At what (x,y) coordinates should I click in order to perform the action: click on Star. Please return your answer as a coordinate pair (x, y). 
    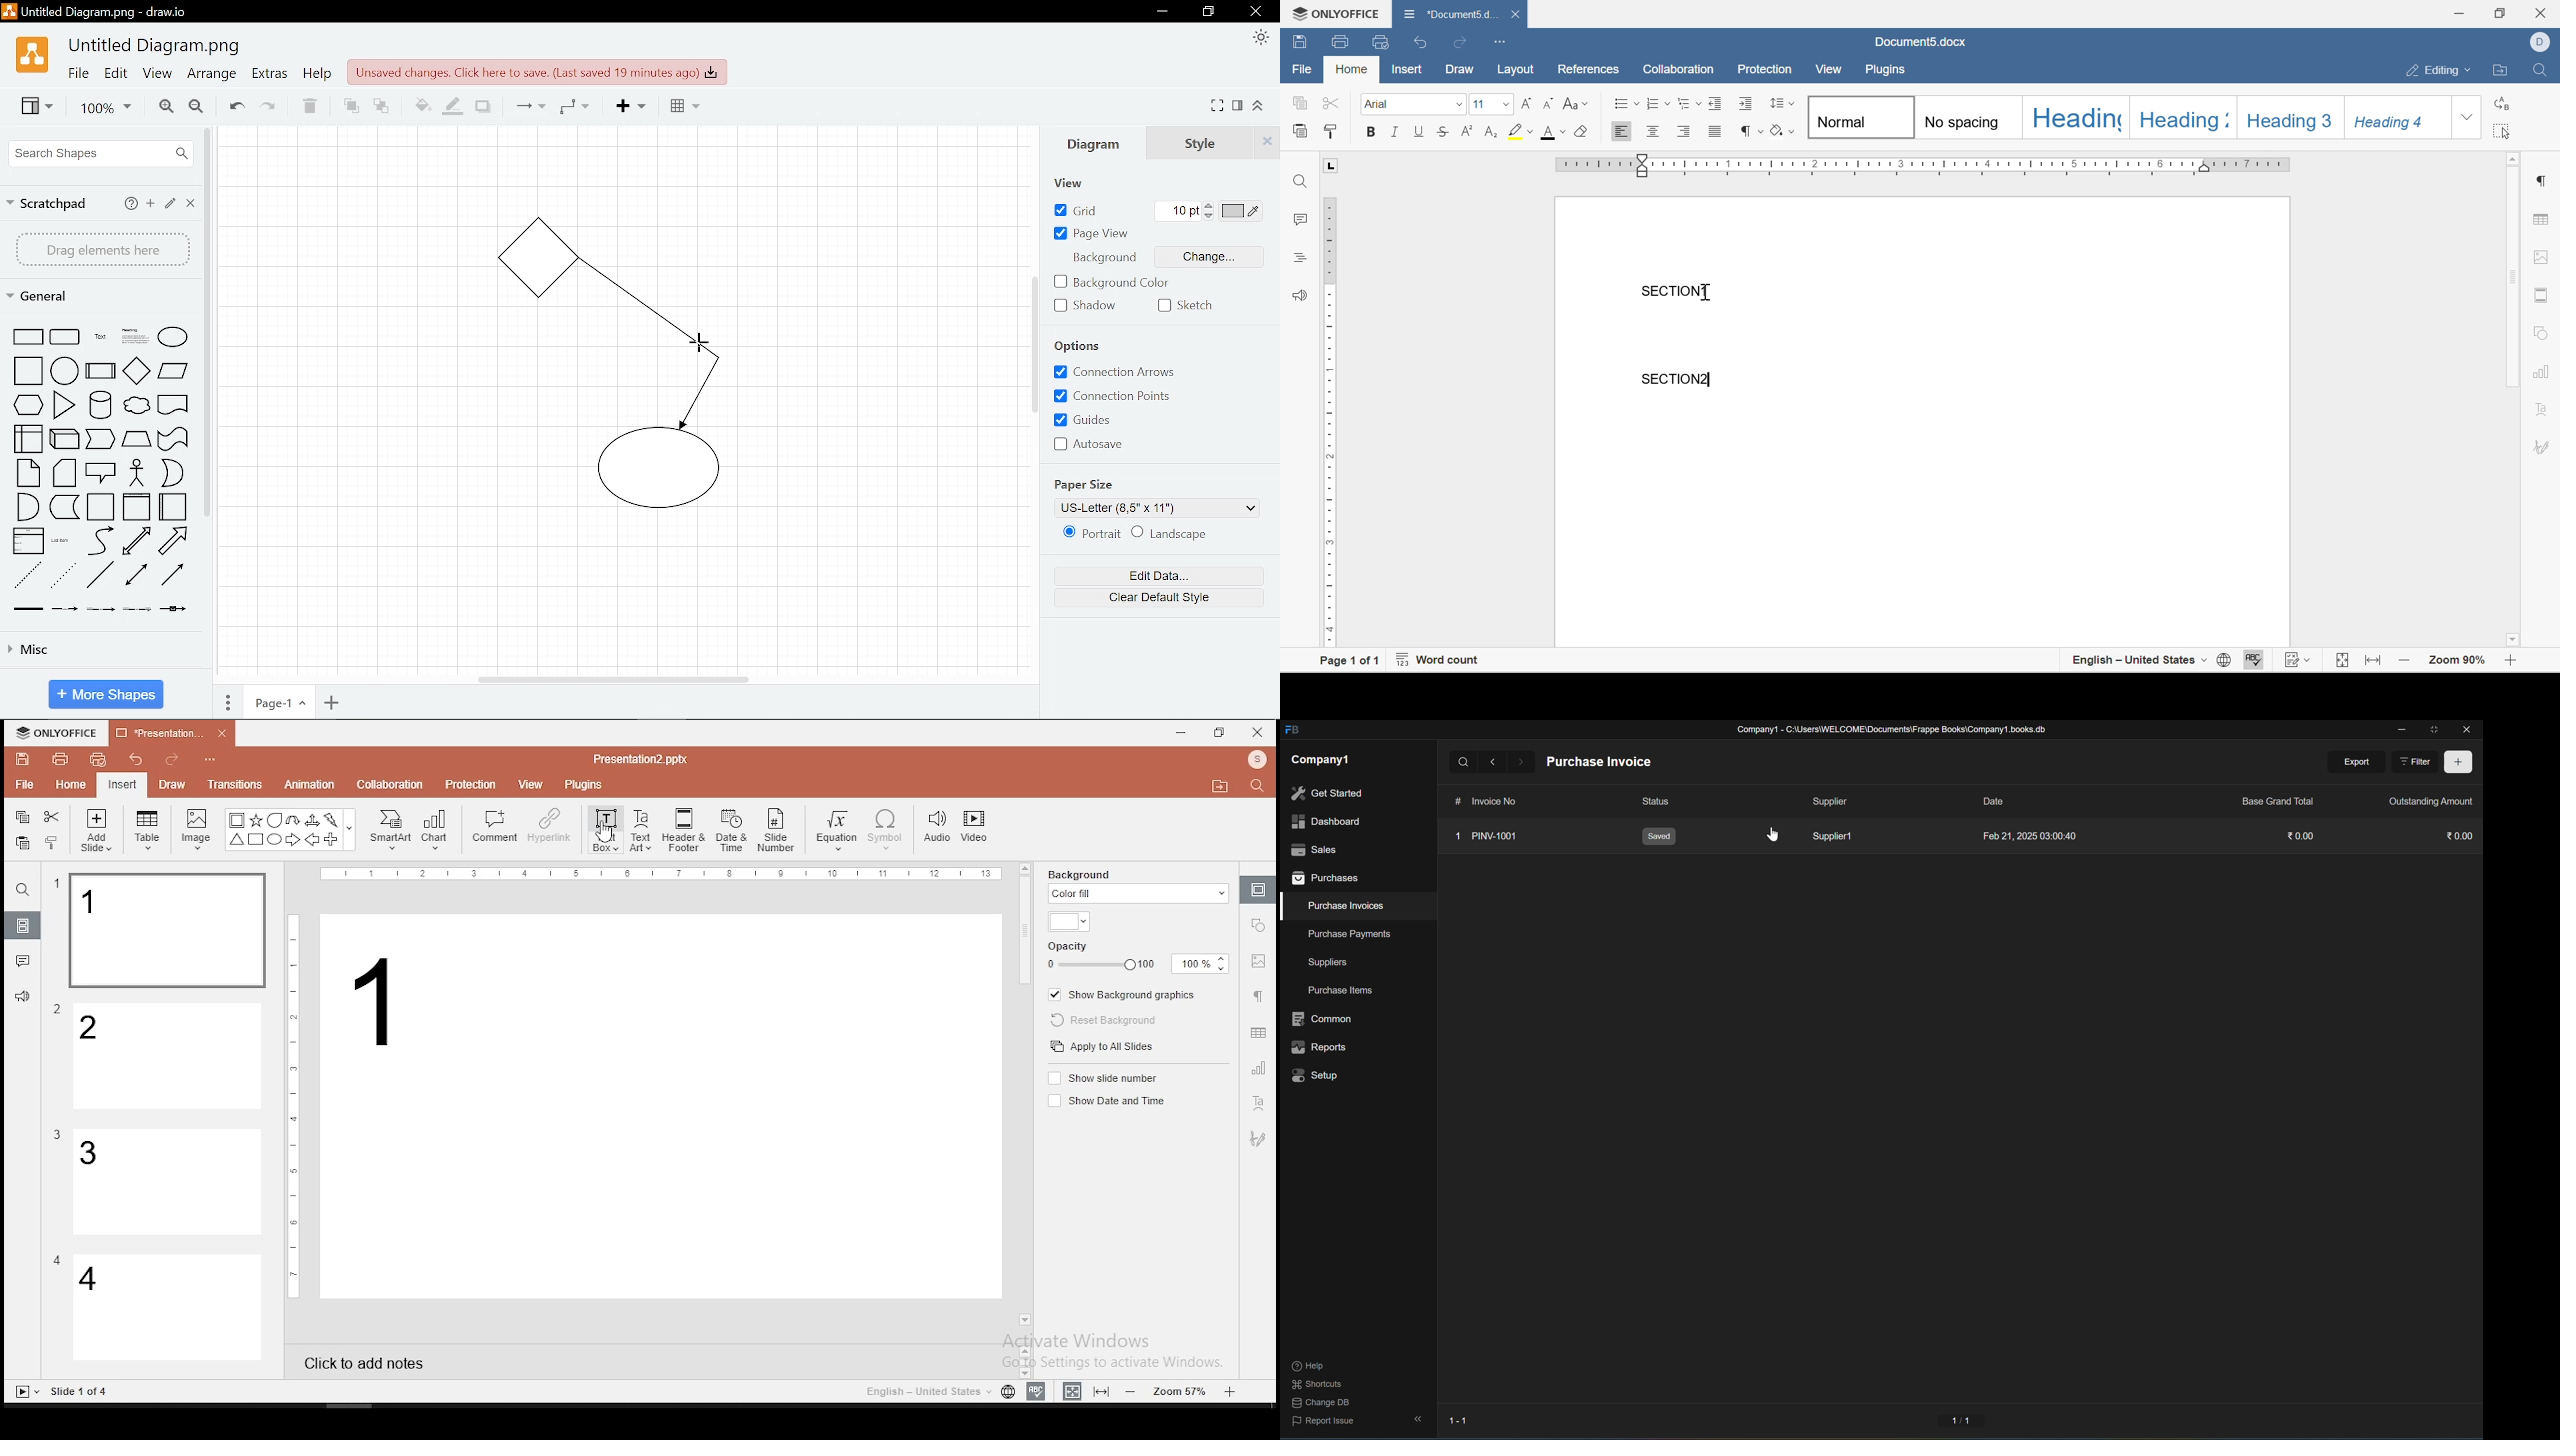
    Looking at the image, I should click on (255, 820).